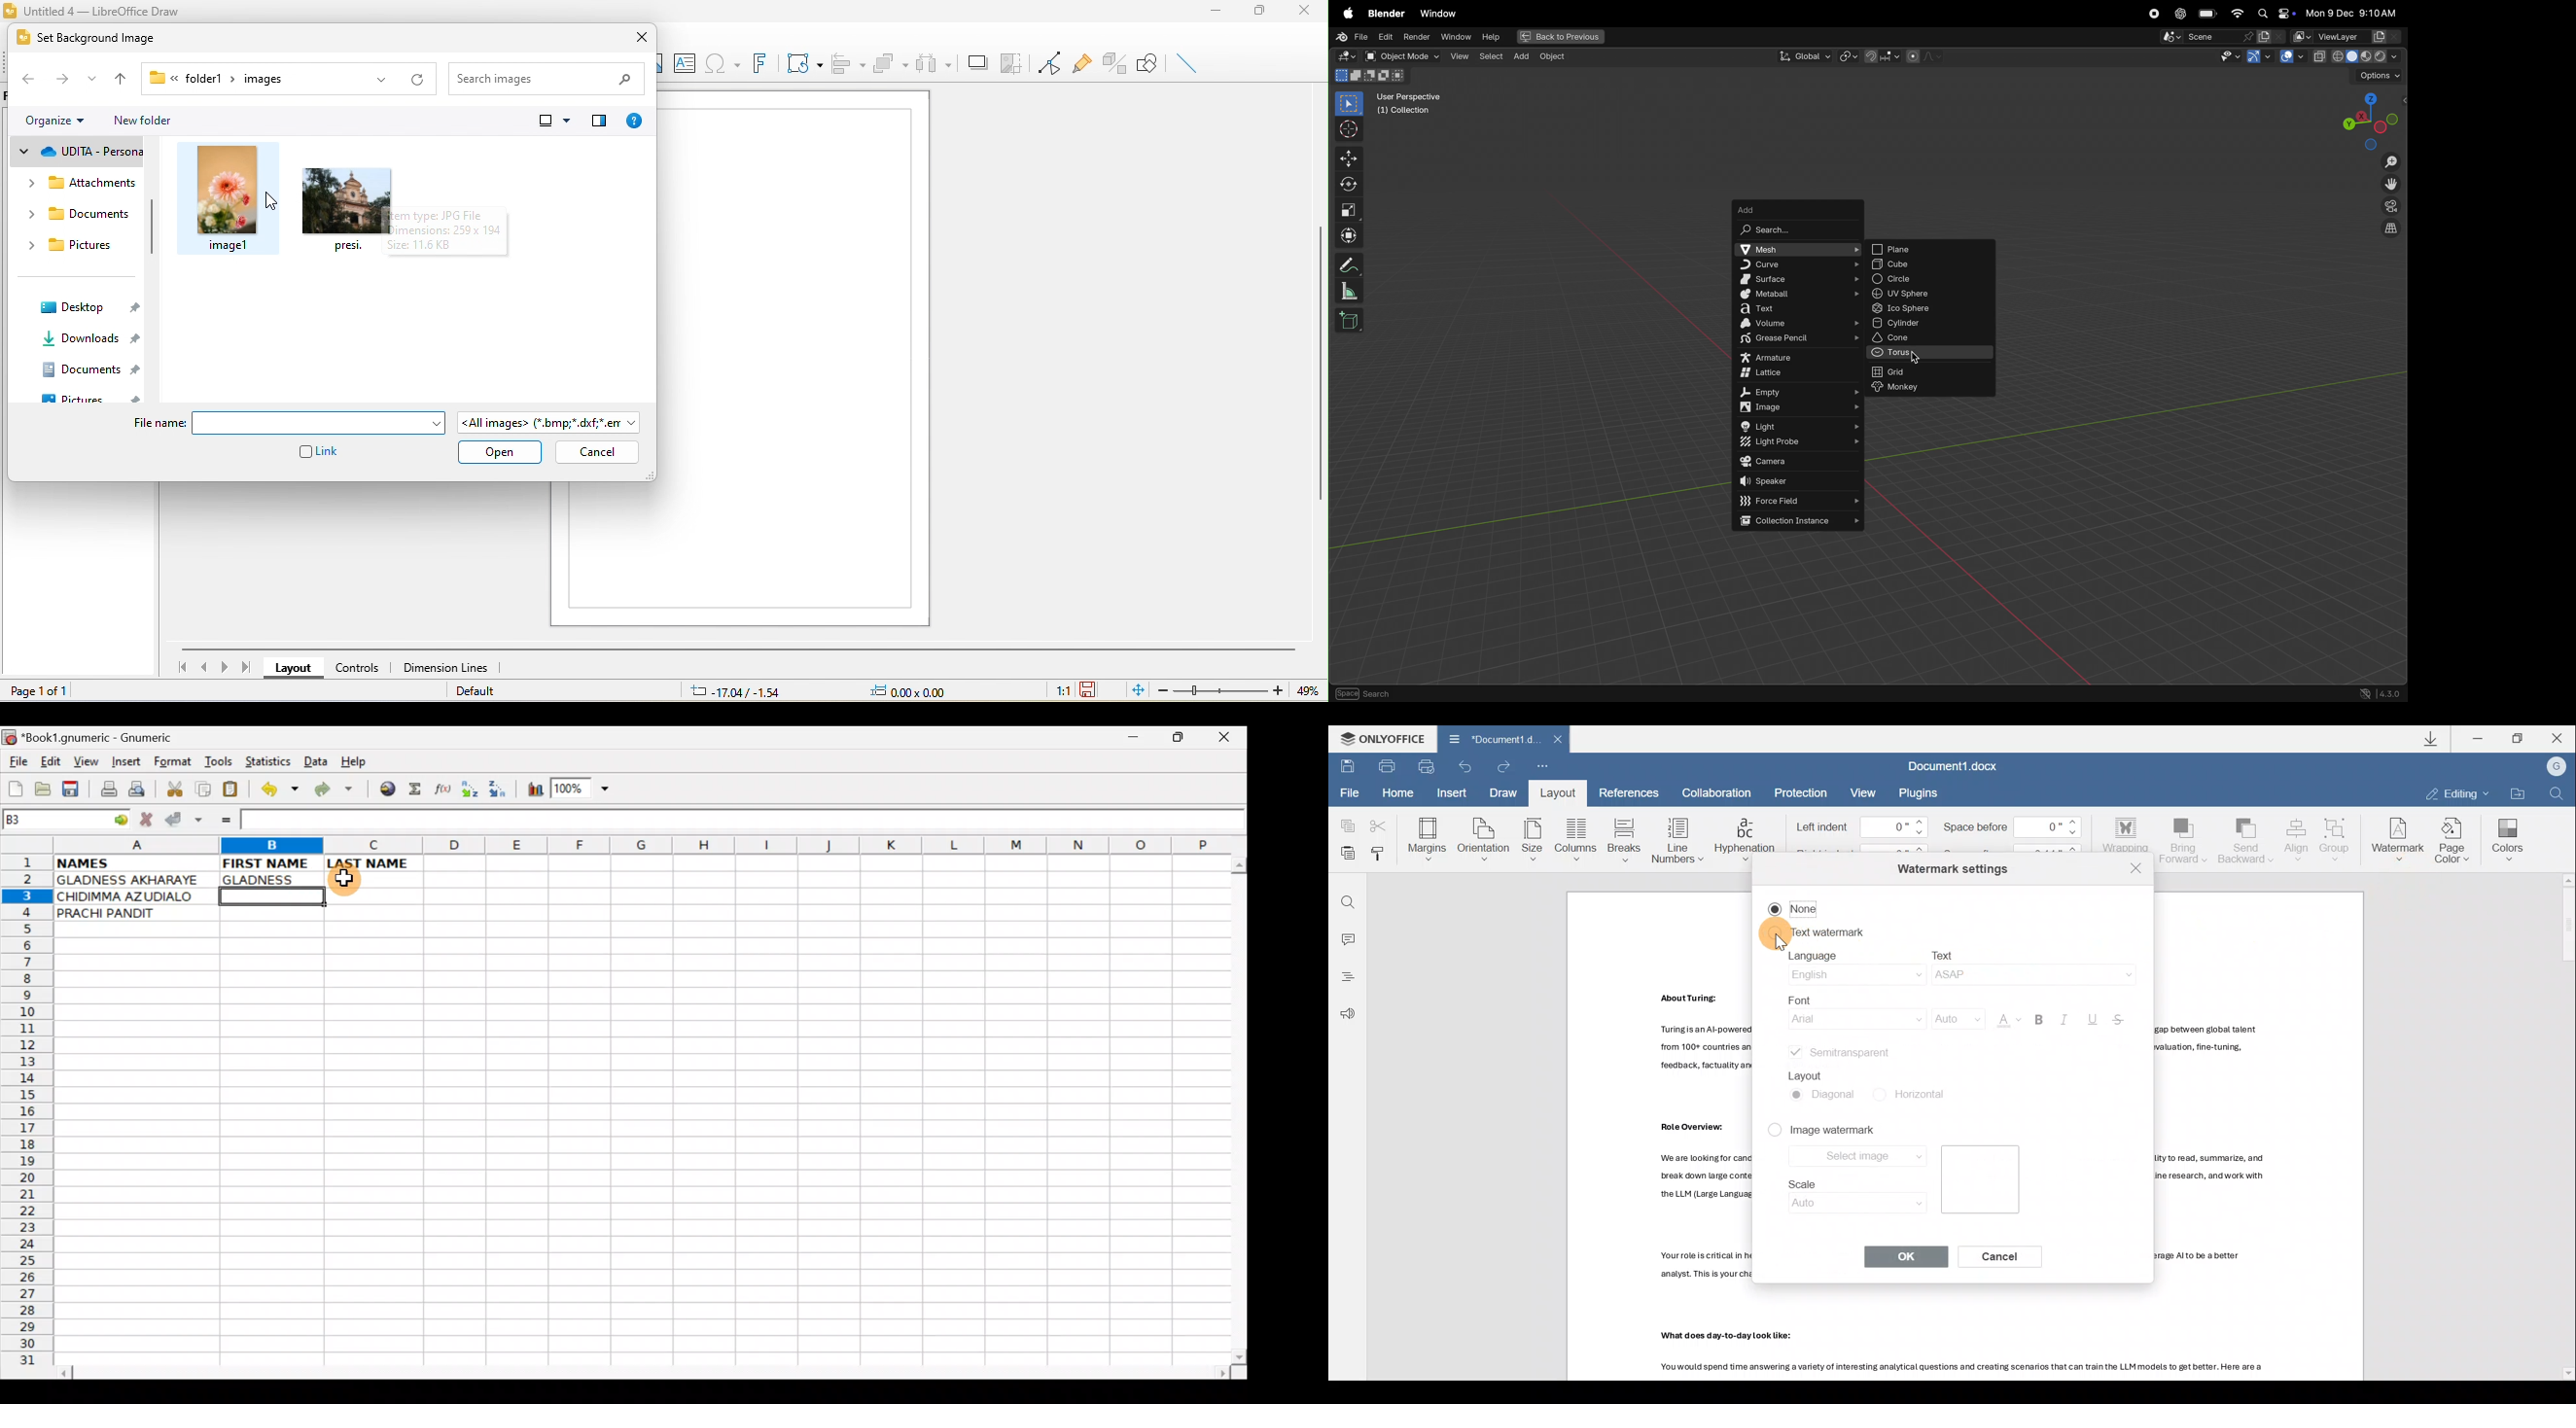 The height and width of the screenshot is (1428, 2576). I want to click on Insert Chart, so click(532, 791).